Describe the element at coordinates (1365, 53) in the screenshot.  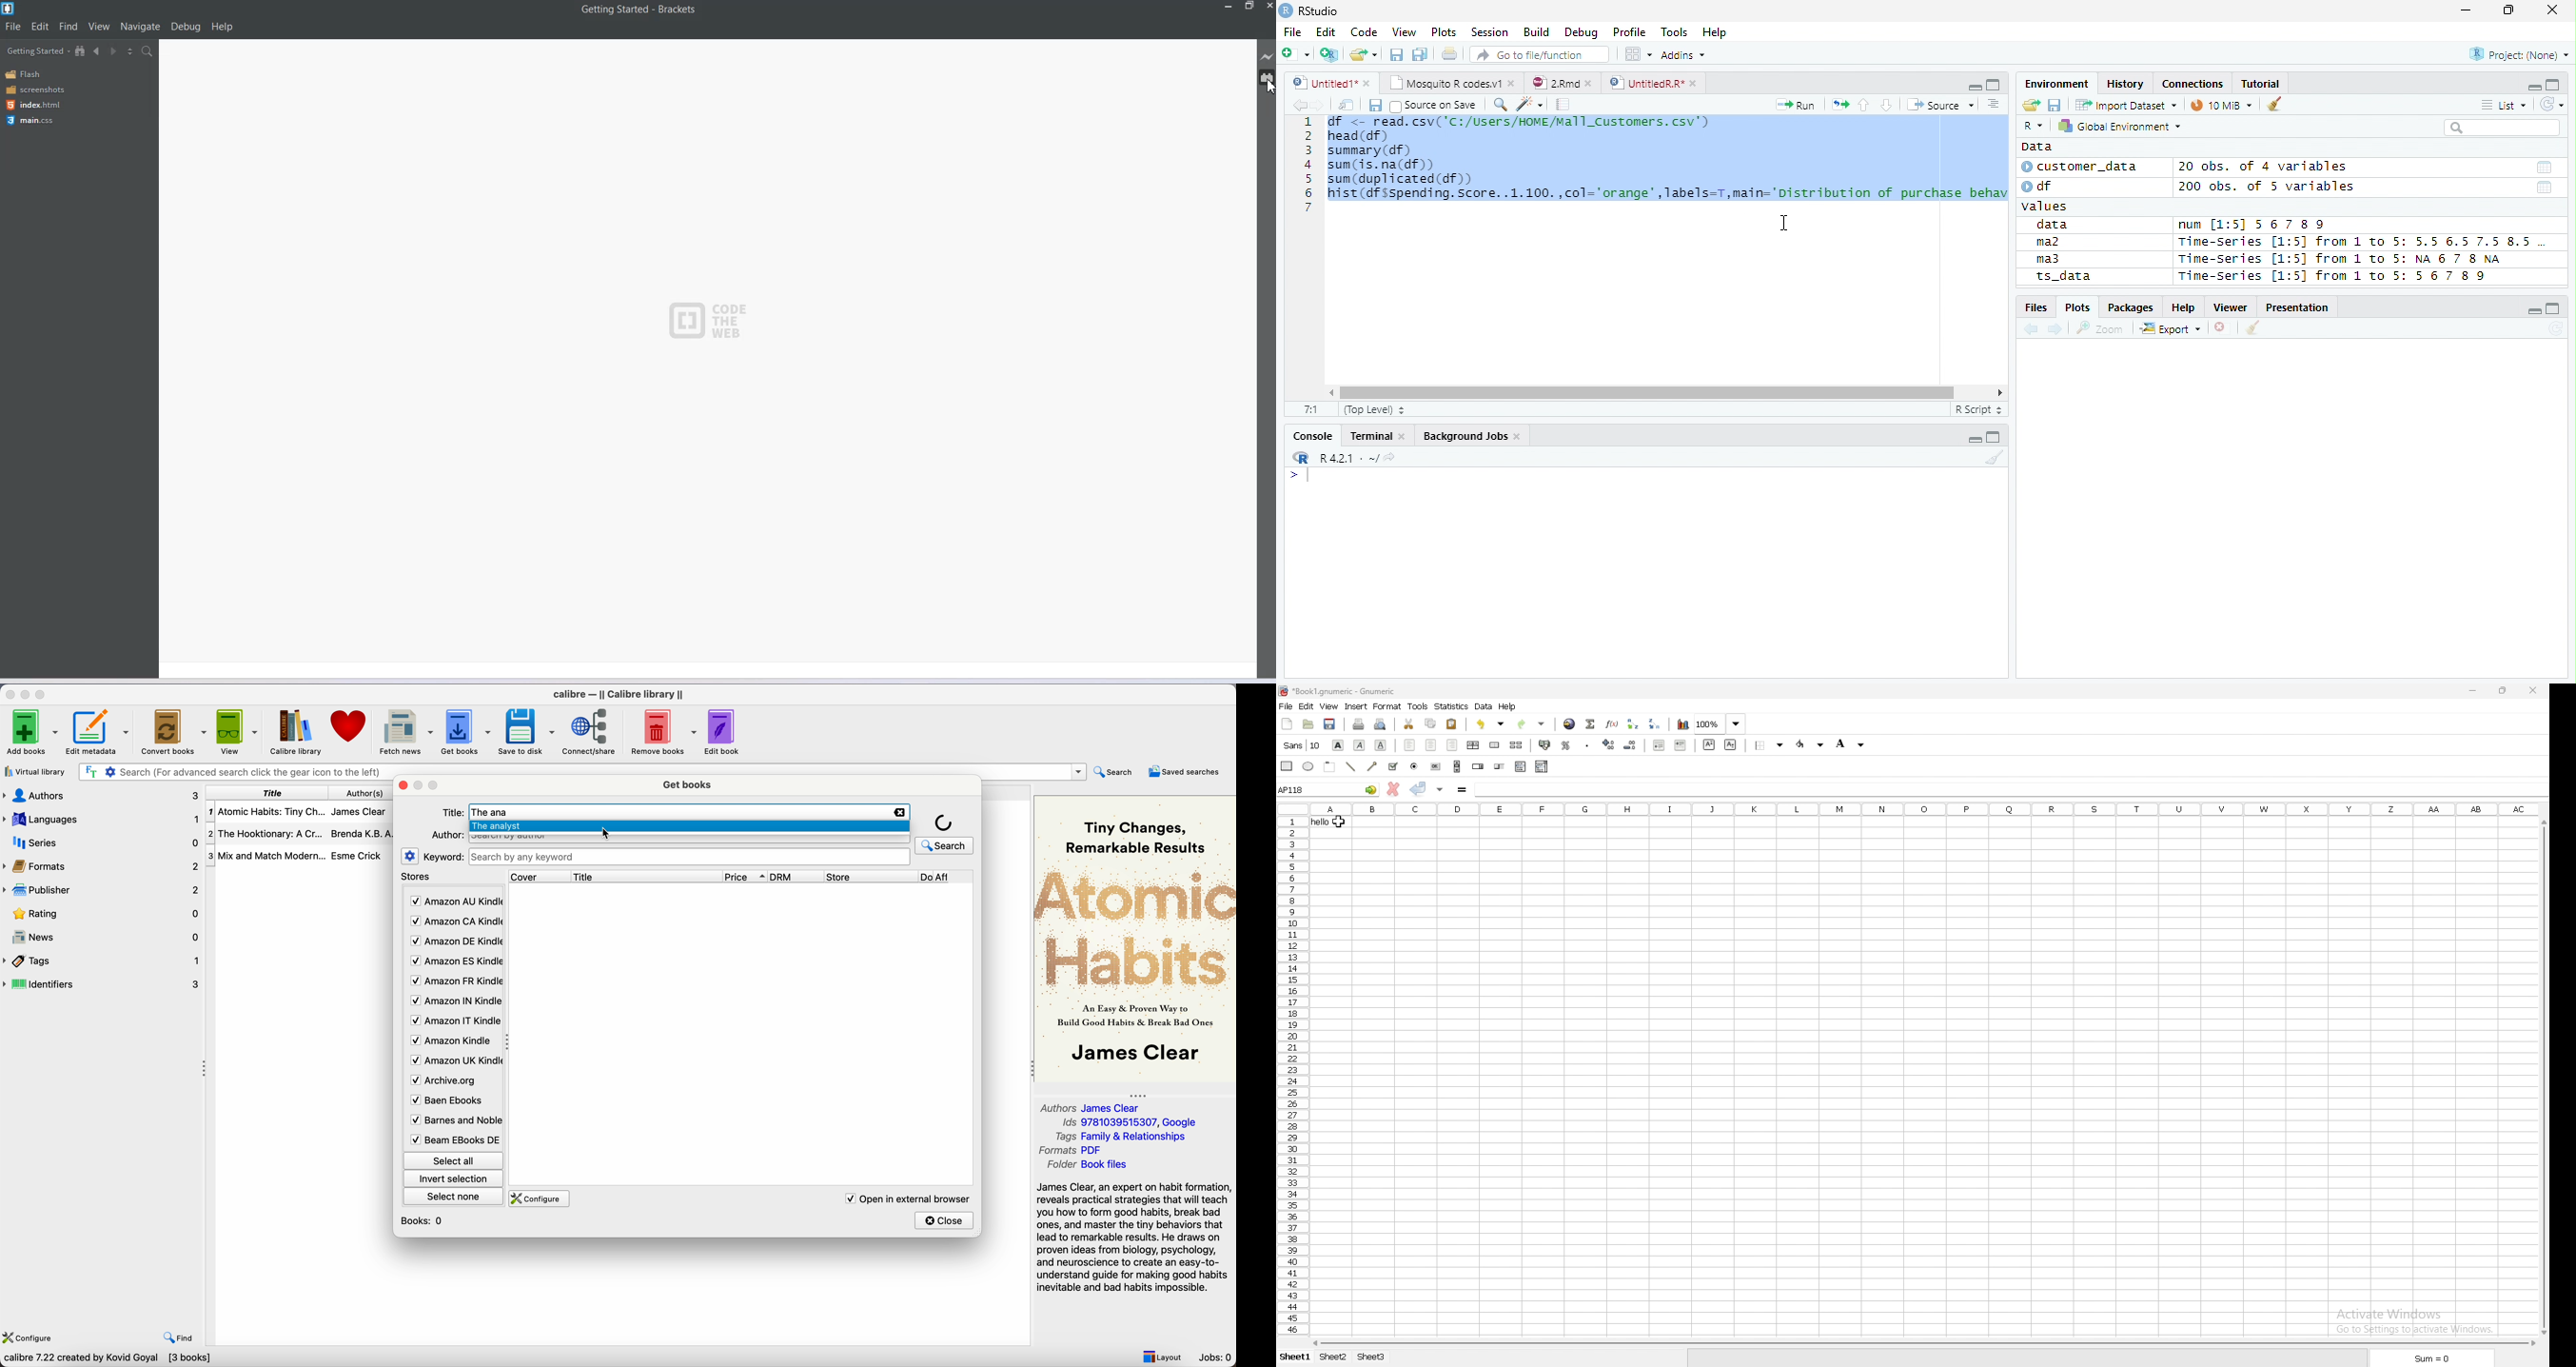
I see `Open Folder` at that location.